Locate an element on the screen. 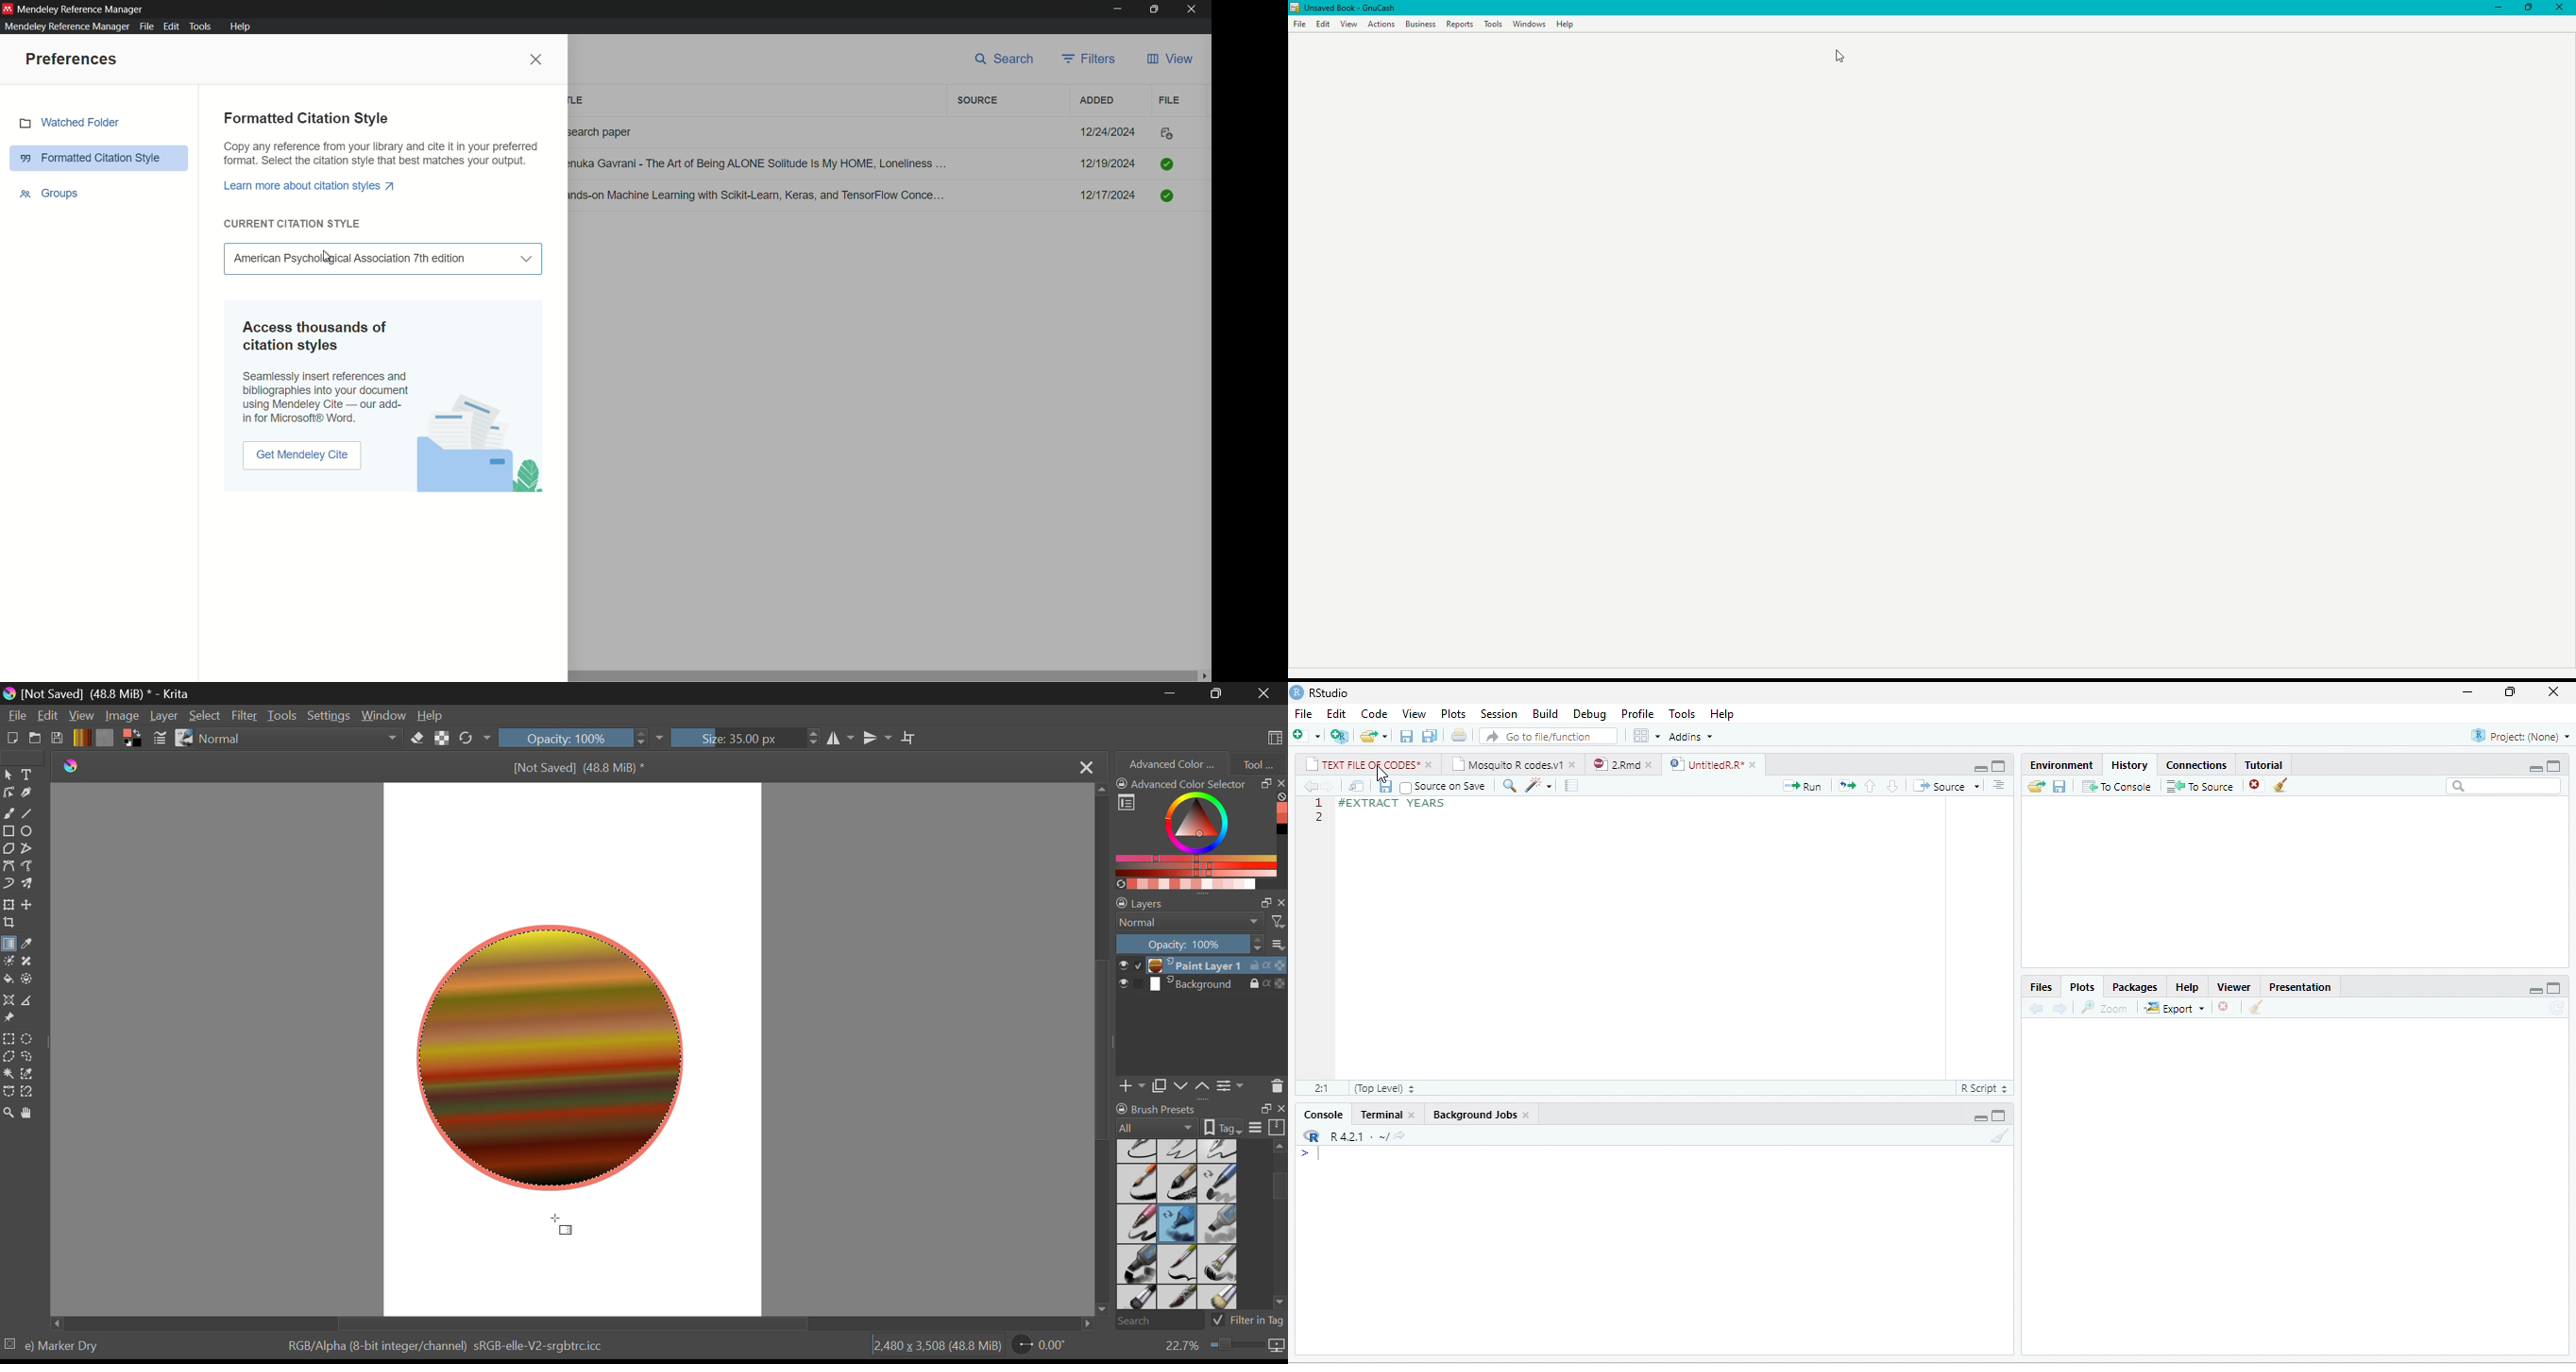 The width and height of the screenshot is (2576, 1372). Bristles-2 Flat Rough is located at coordinates (1220, 1265).